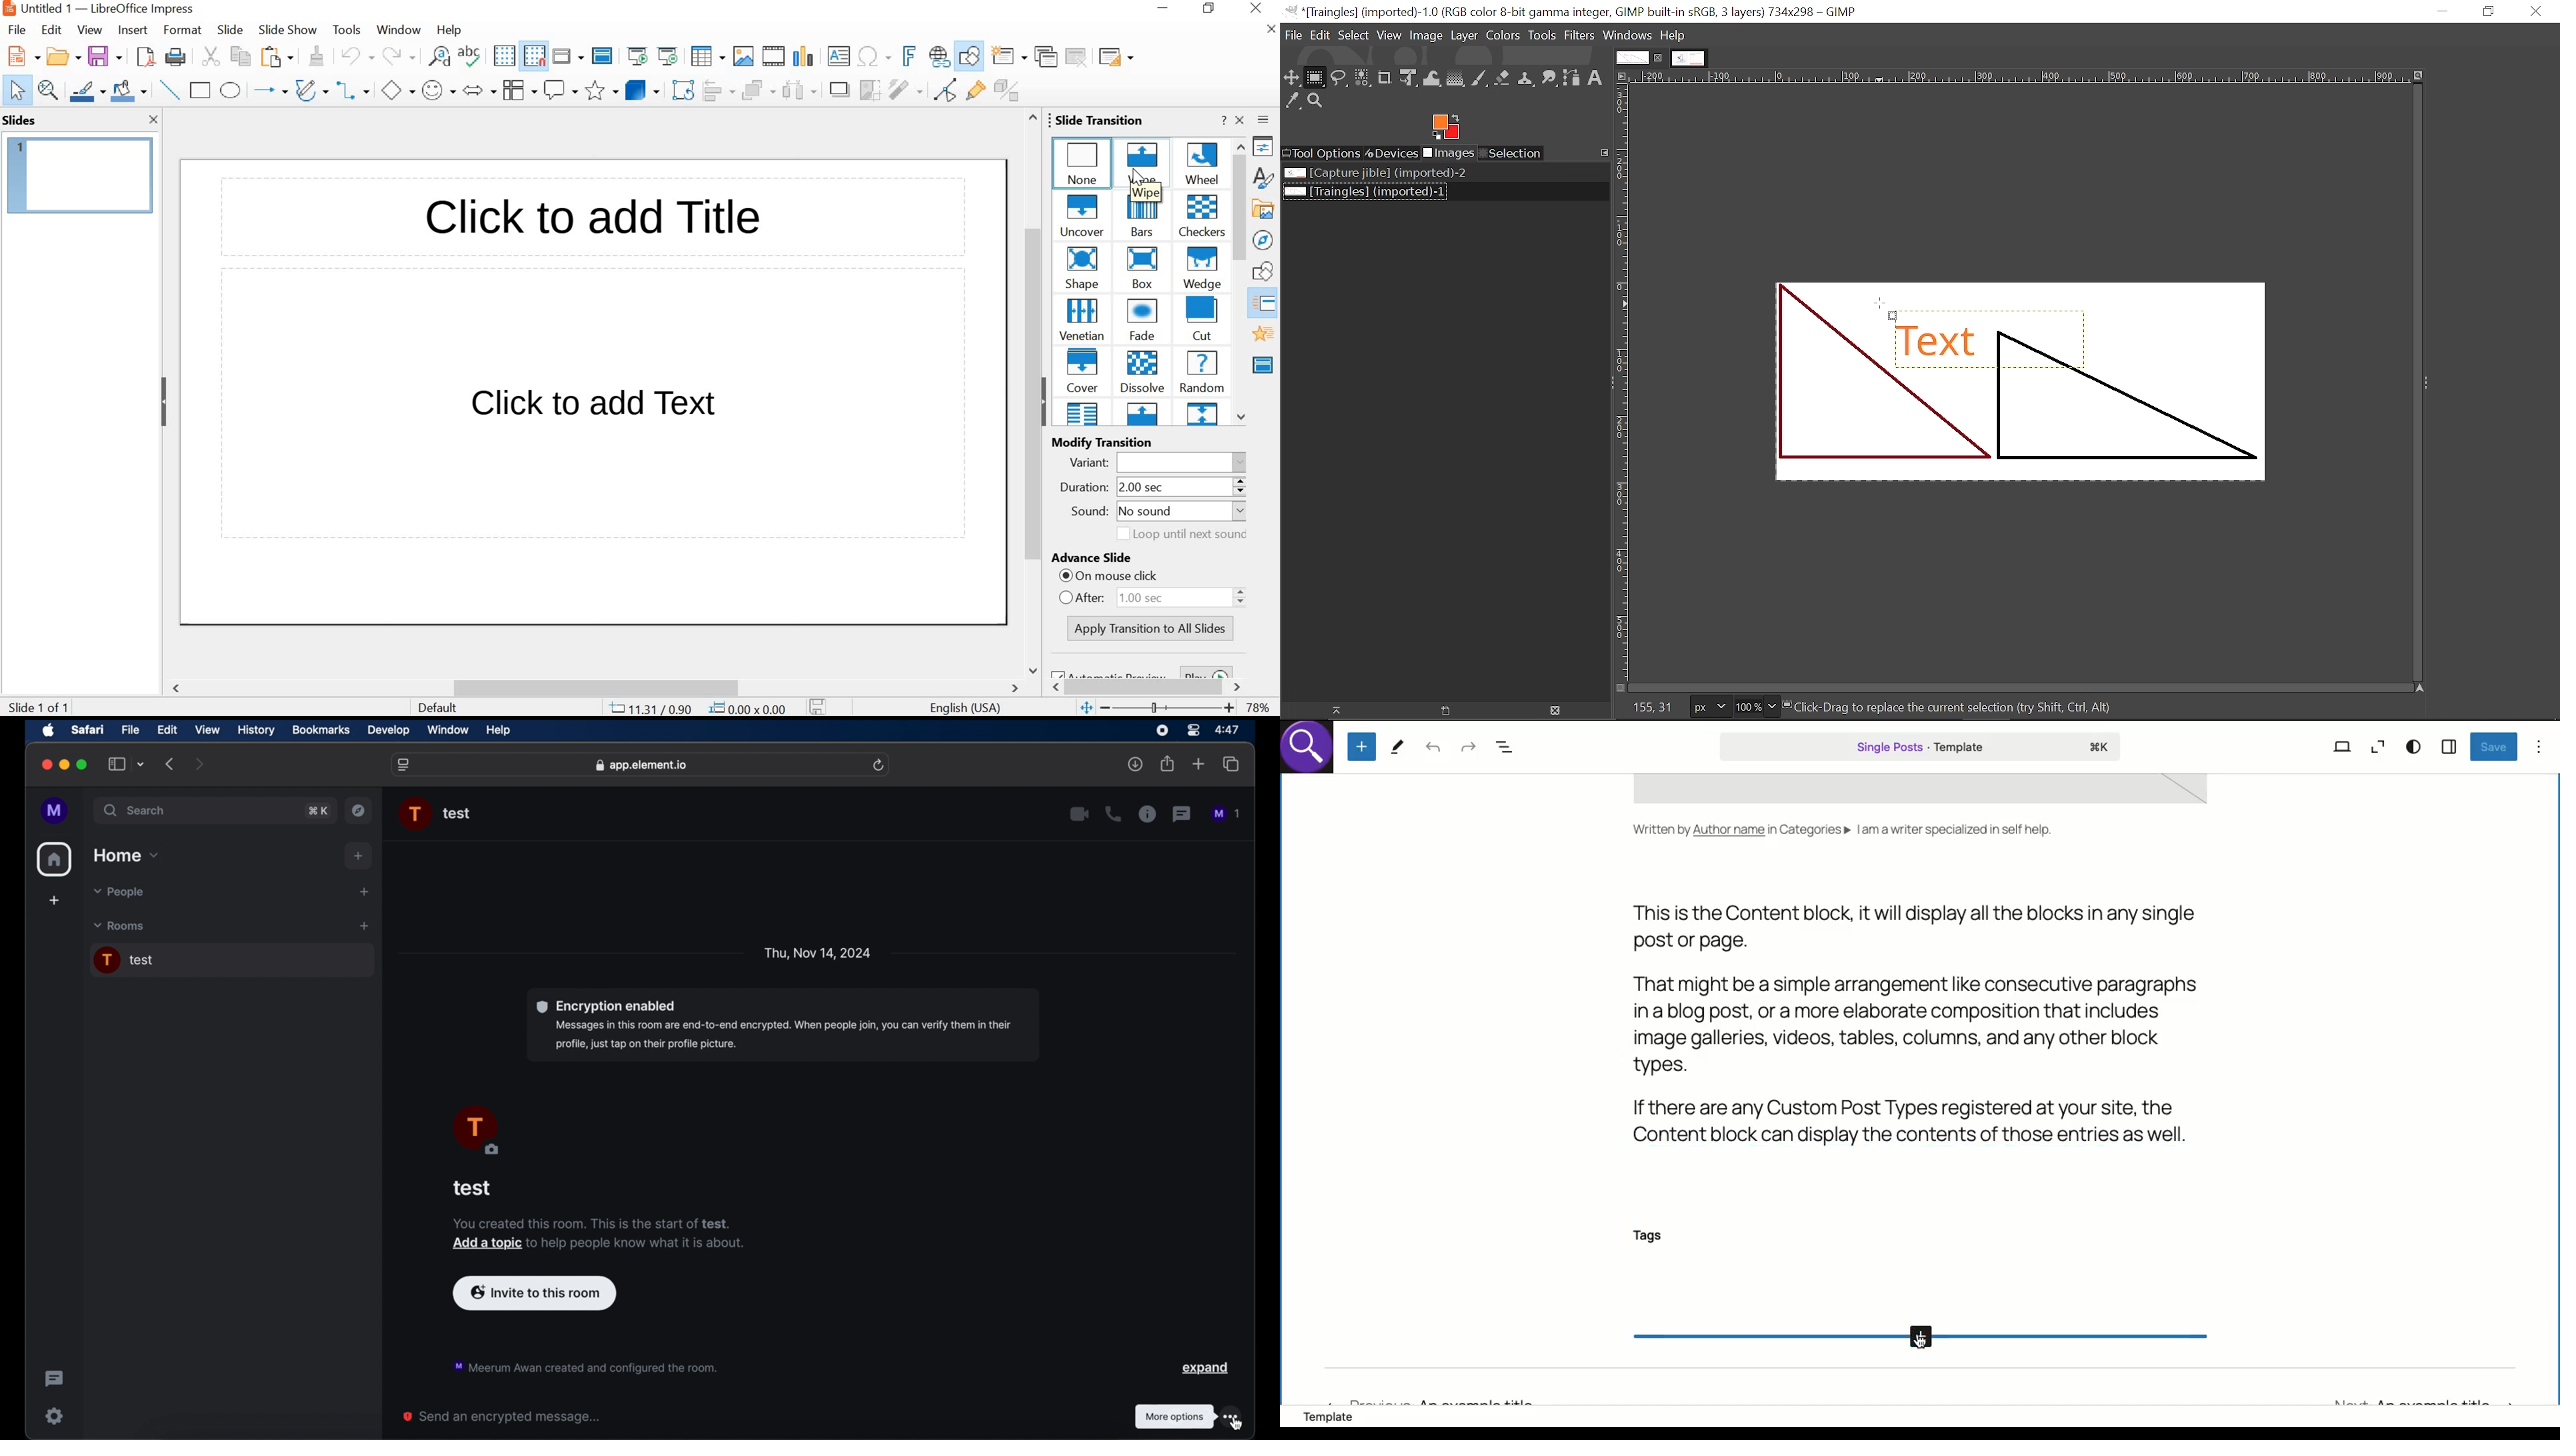 The height and width of the screenshot is (1456, 2576). What do you see at coordinates (1397, 748) in the screenshot?
I see `Tools` at bounding box center [1397, 748].